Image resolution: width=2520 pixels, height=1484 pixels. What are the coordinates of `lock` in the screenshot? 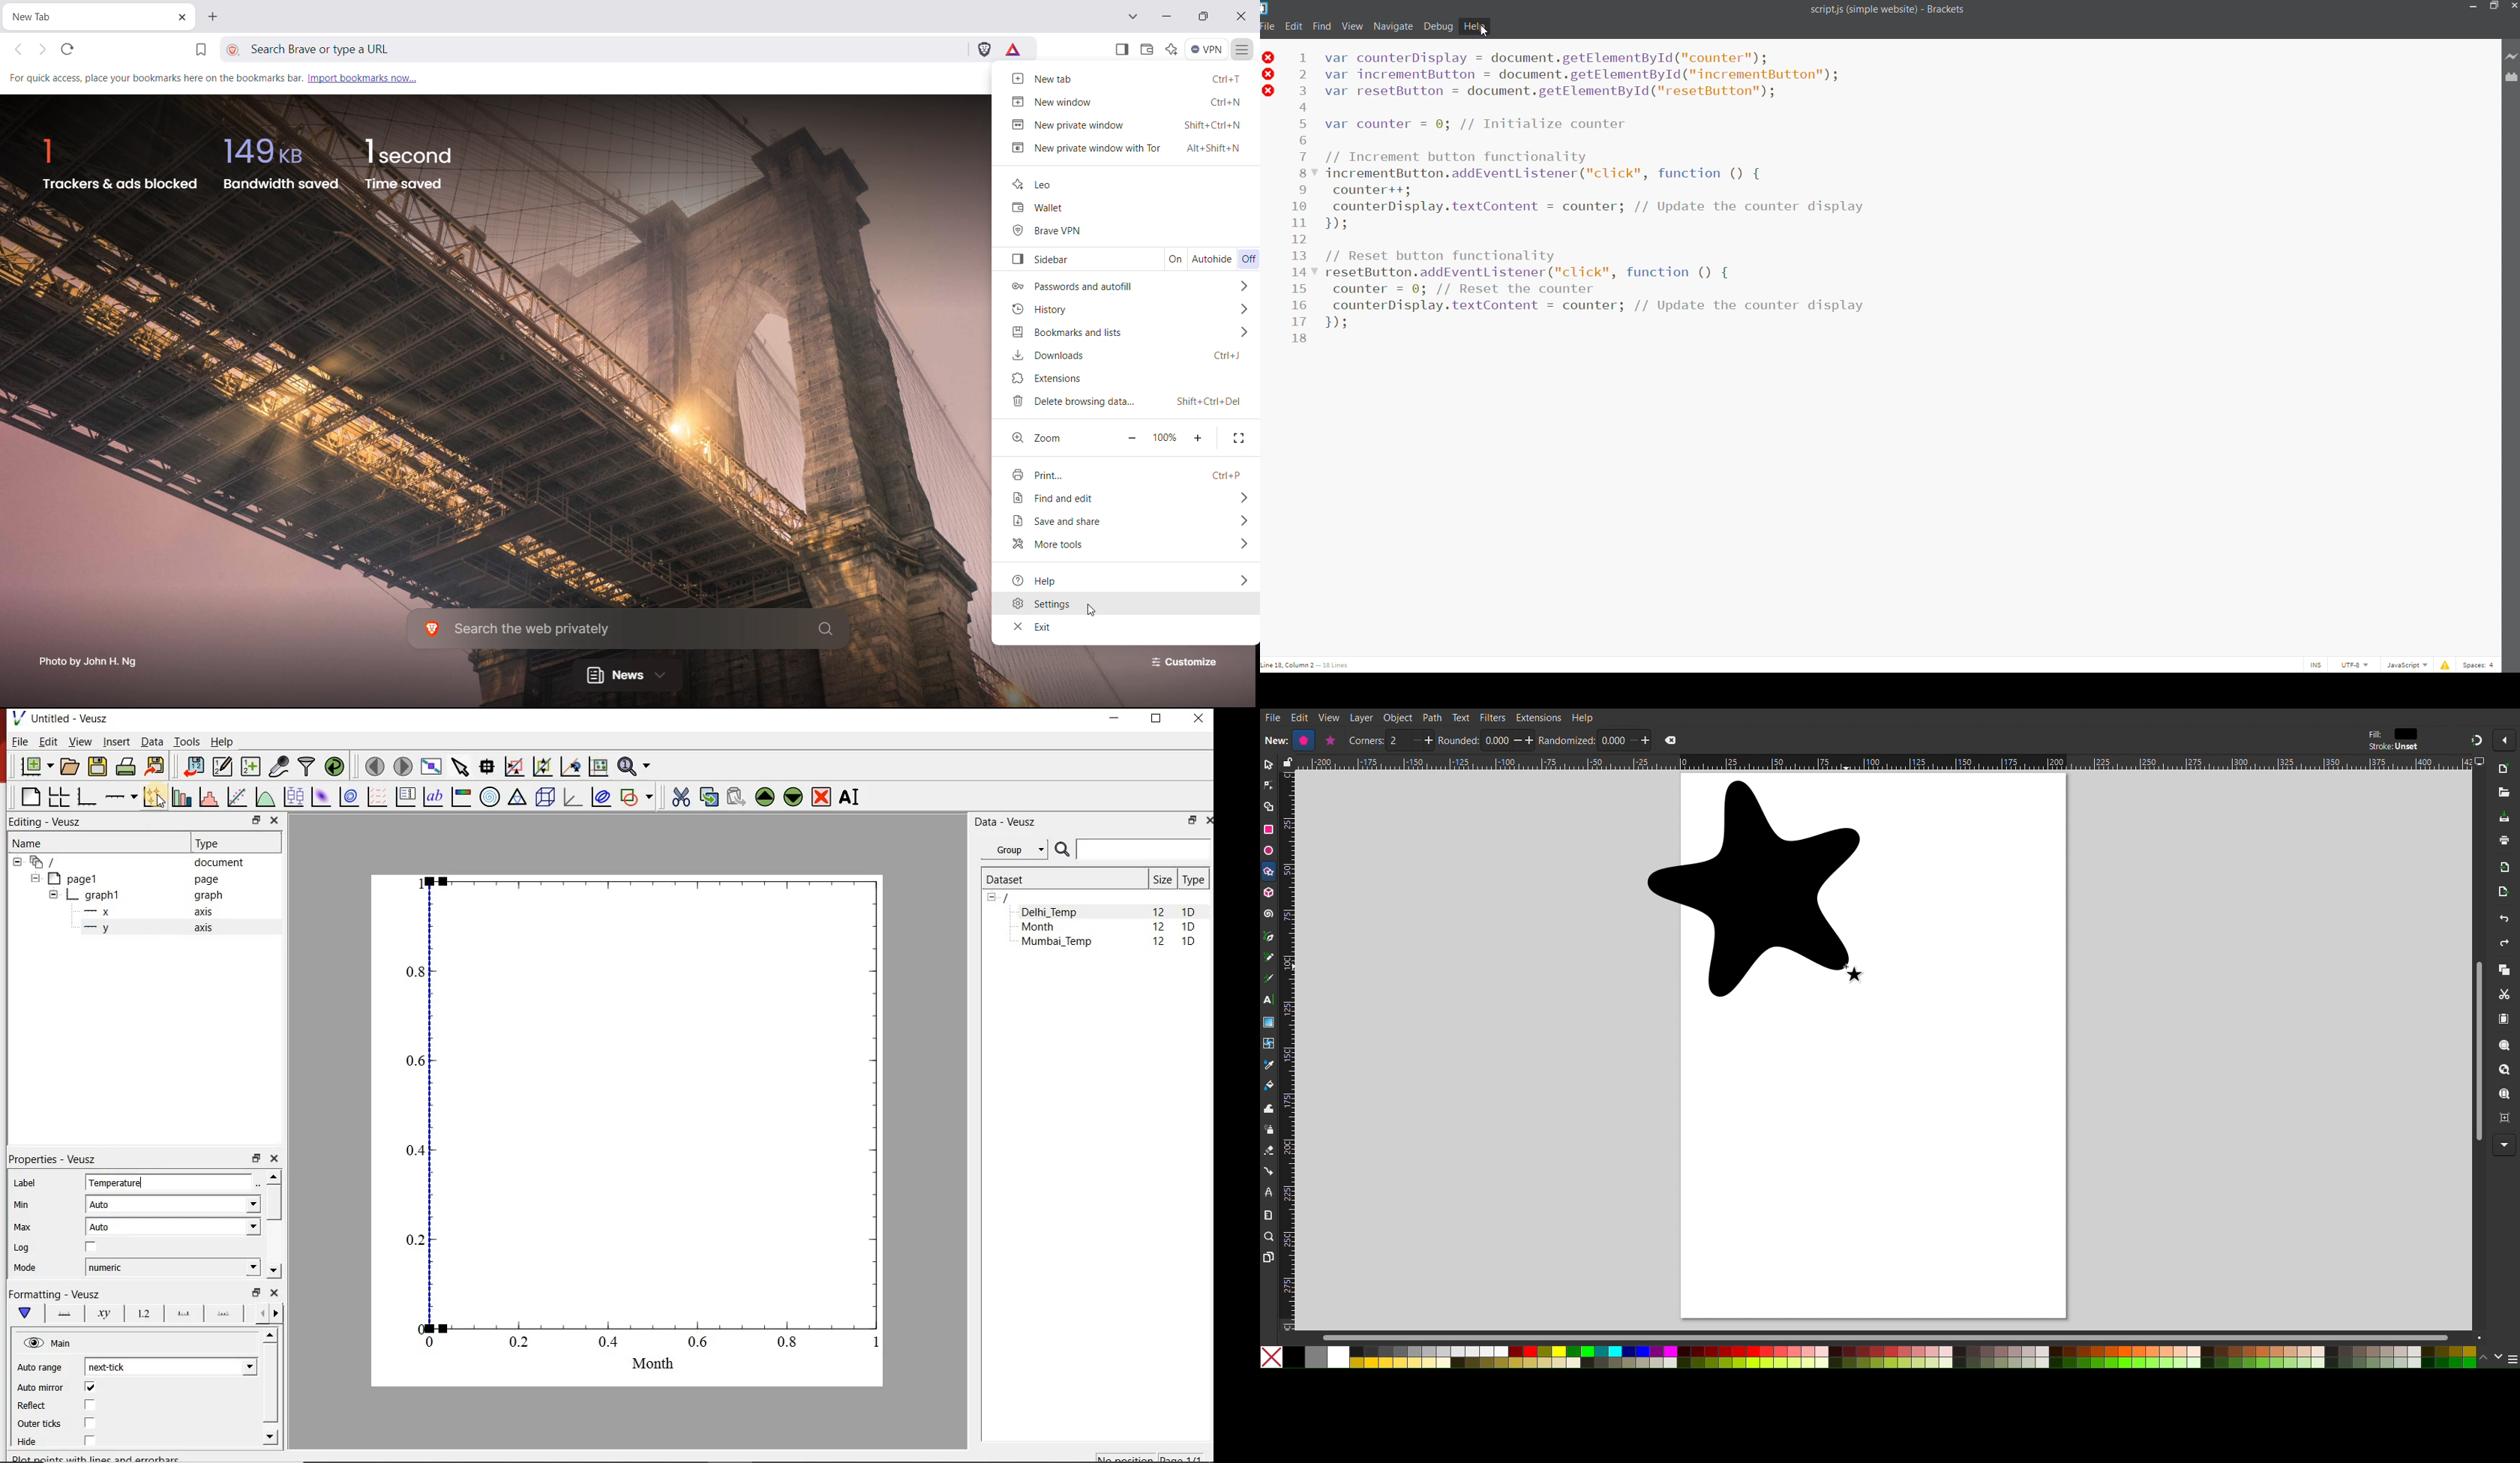 It's located at (1286, 762).